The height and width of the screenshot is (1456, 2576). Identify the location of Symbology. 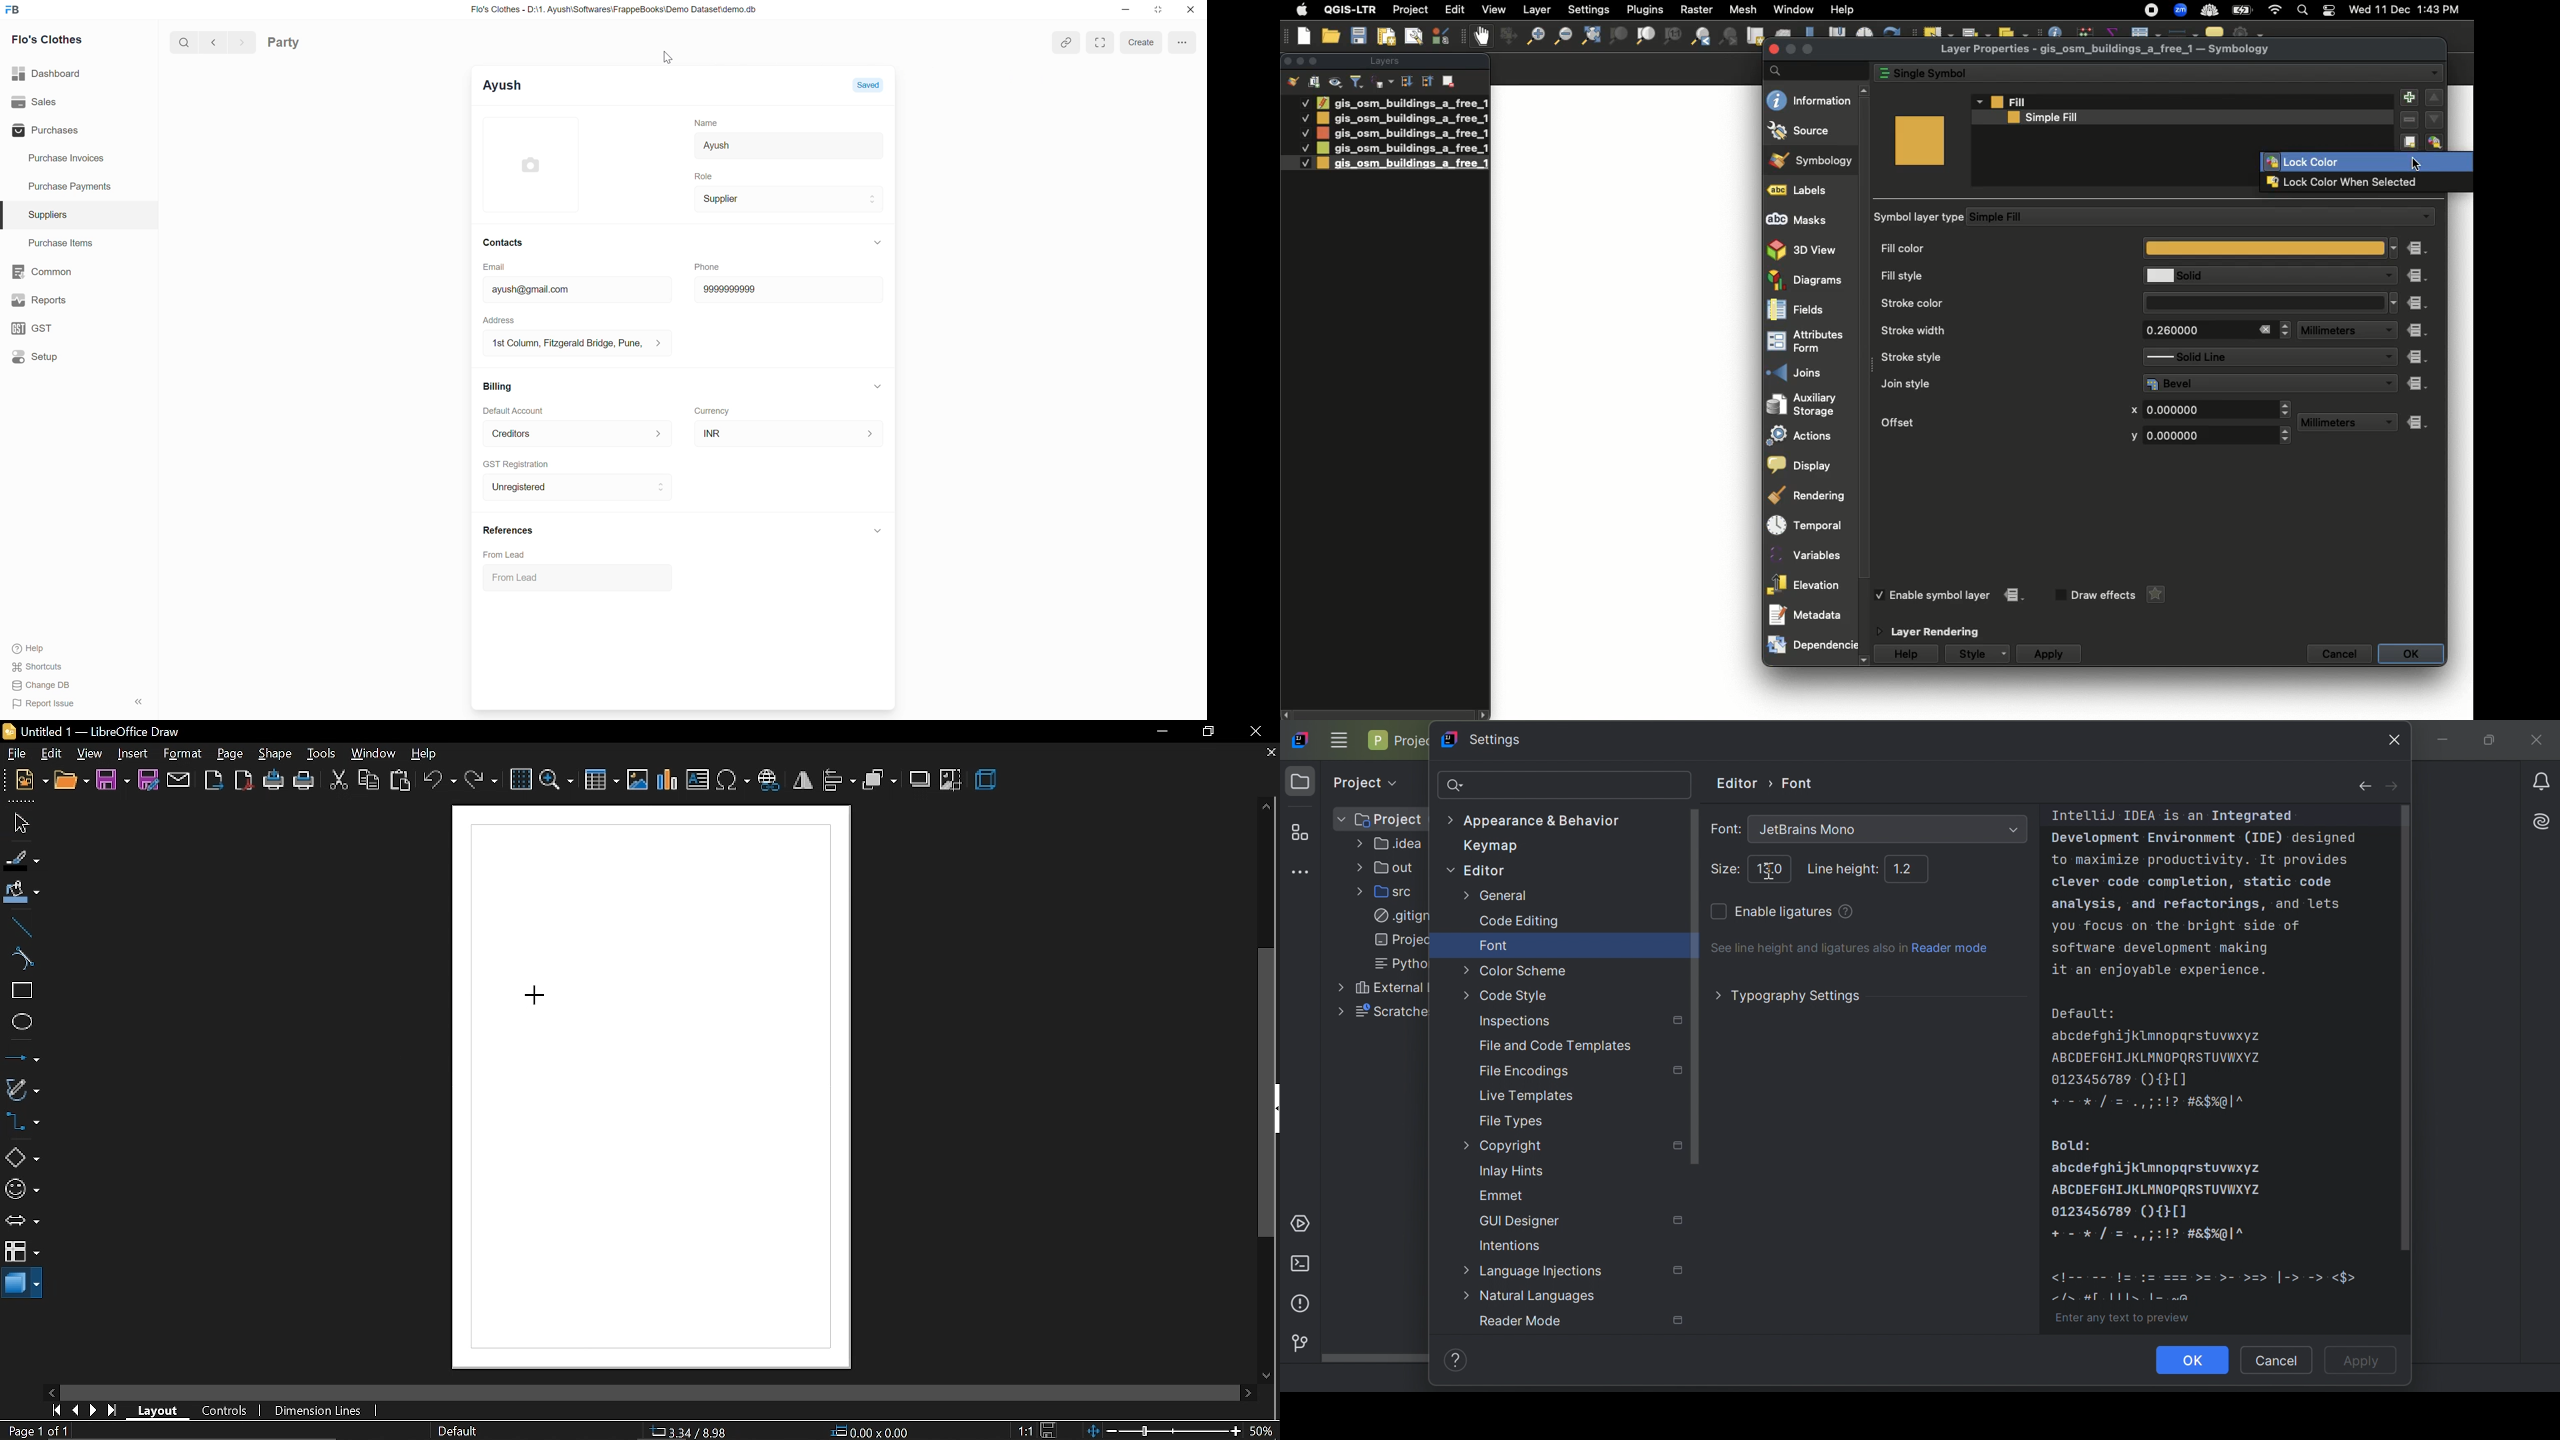
(1813, 160).